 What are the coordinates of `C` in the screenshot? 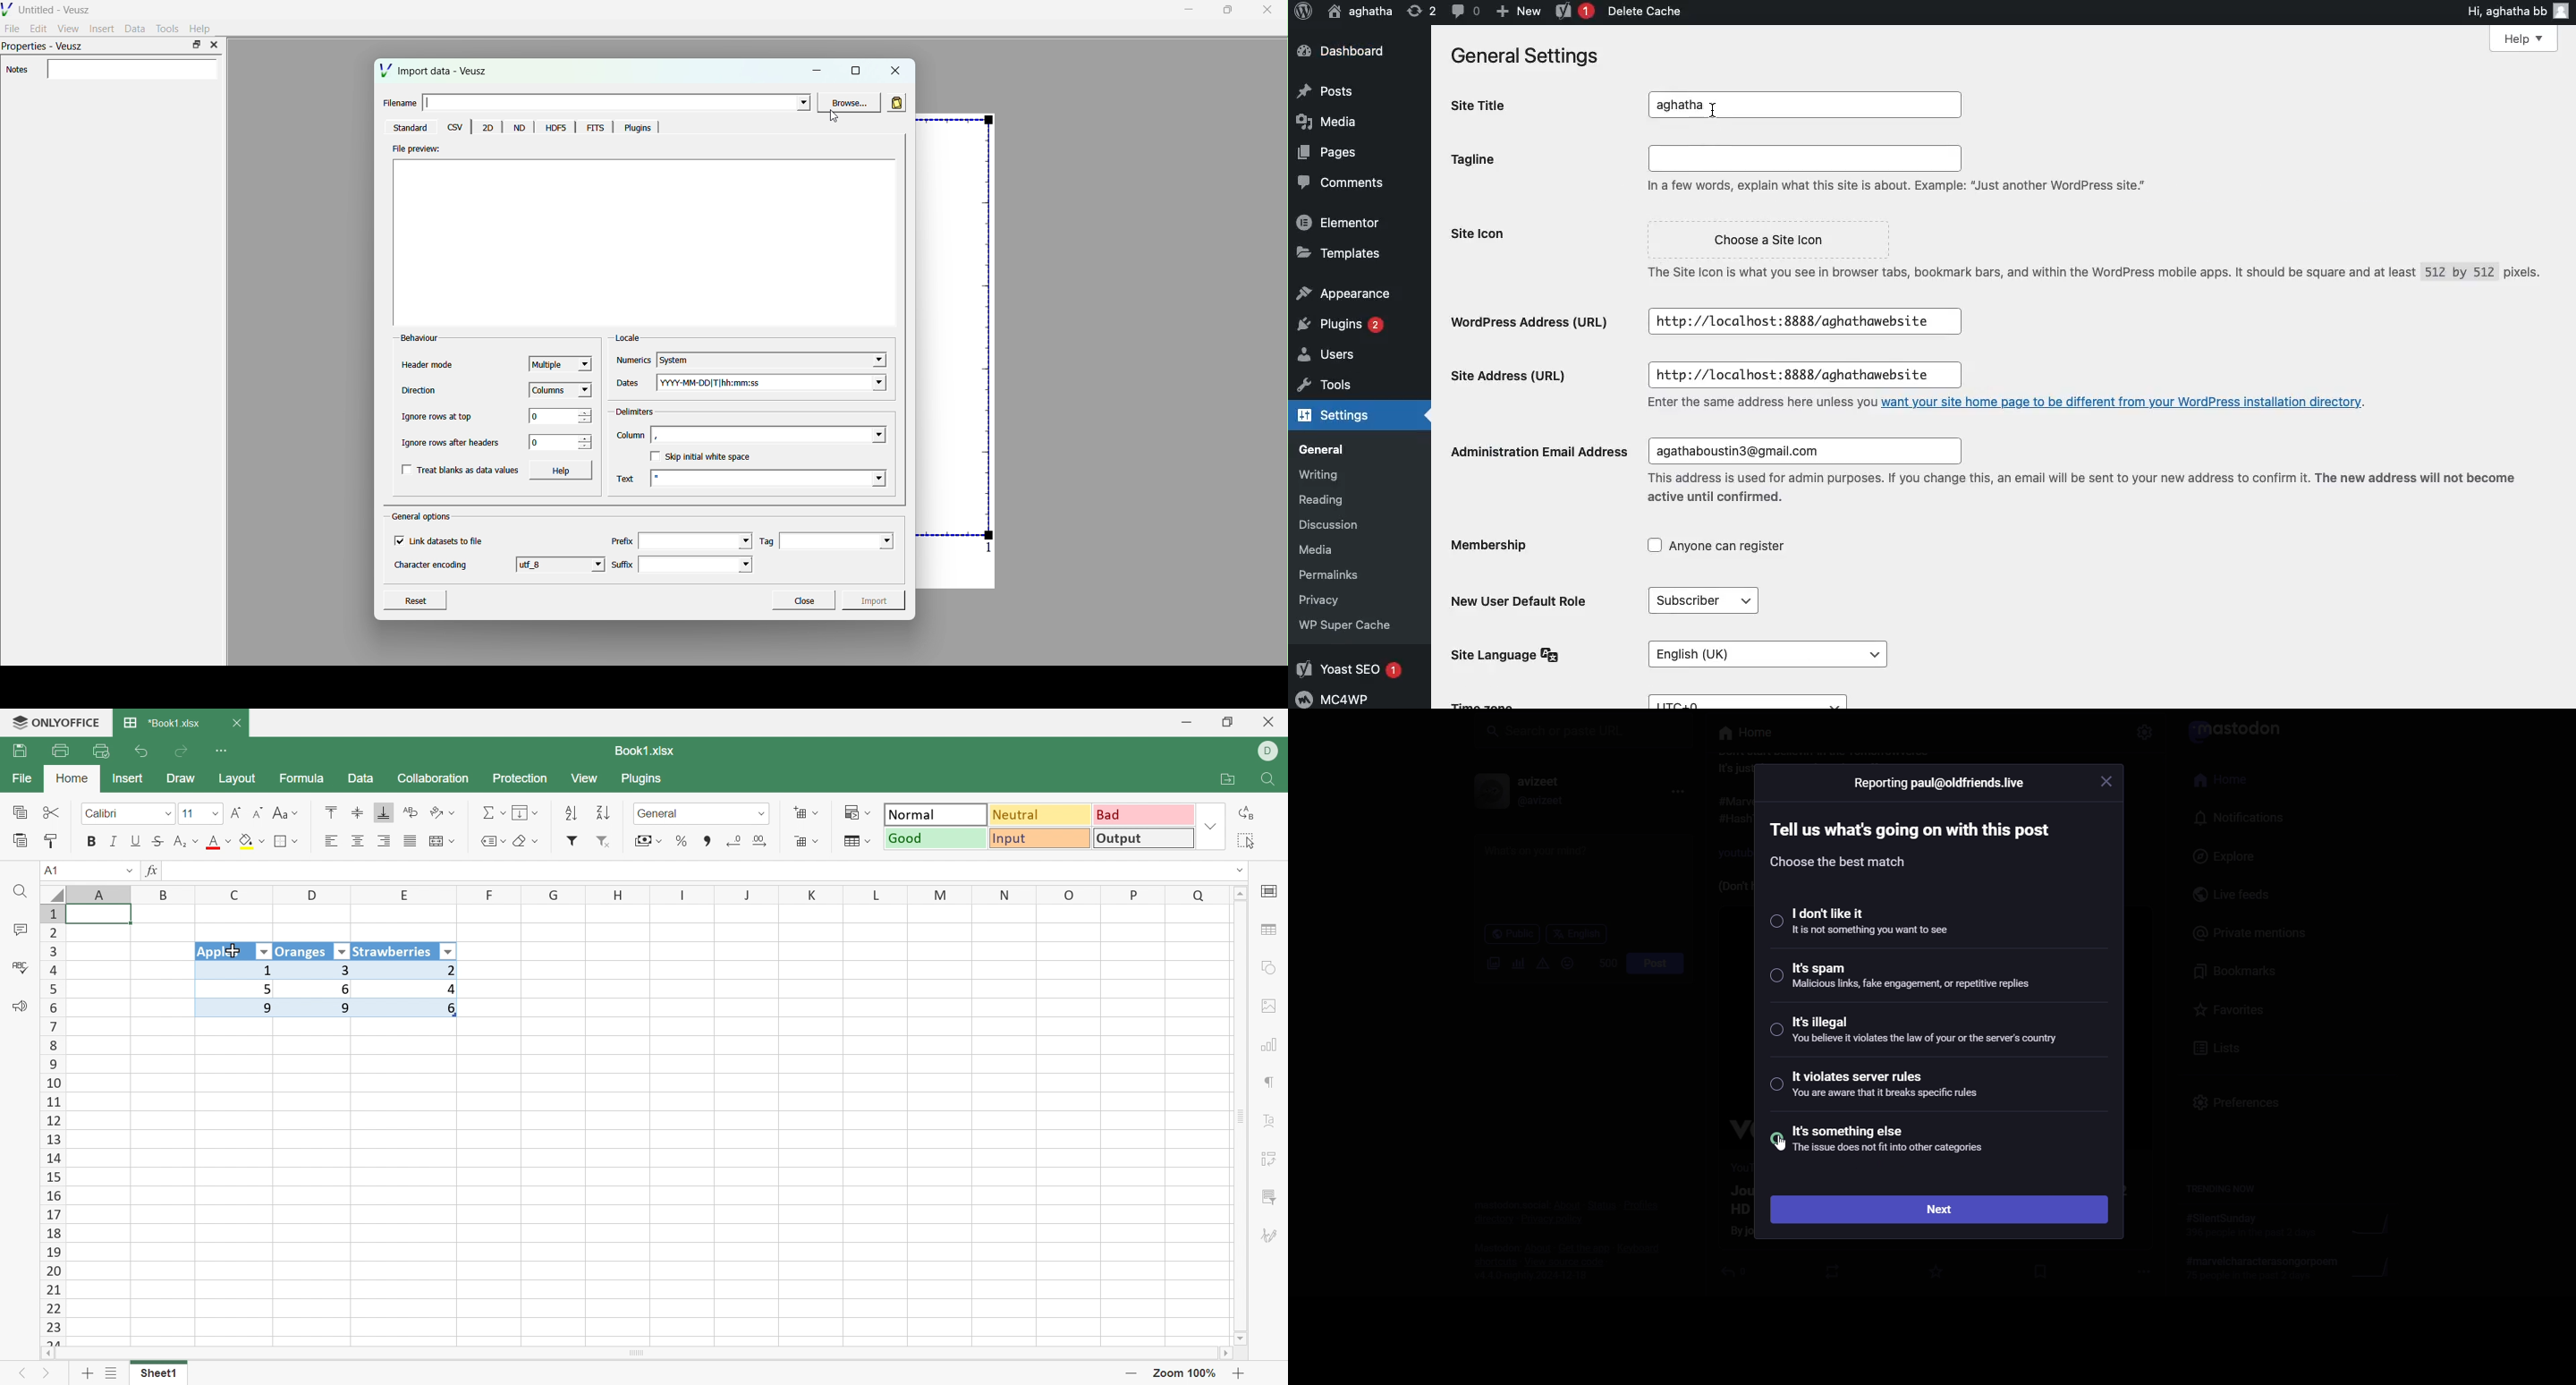 It's located at (237, 896).